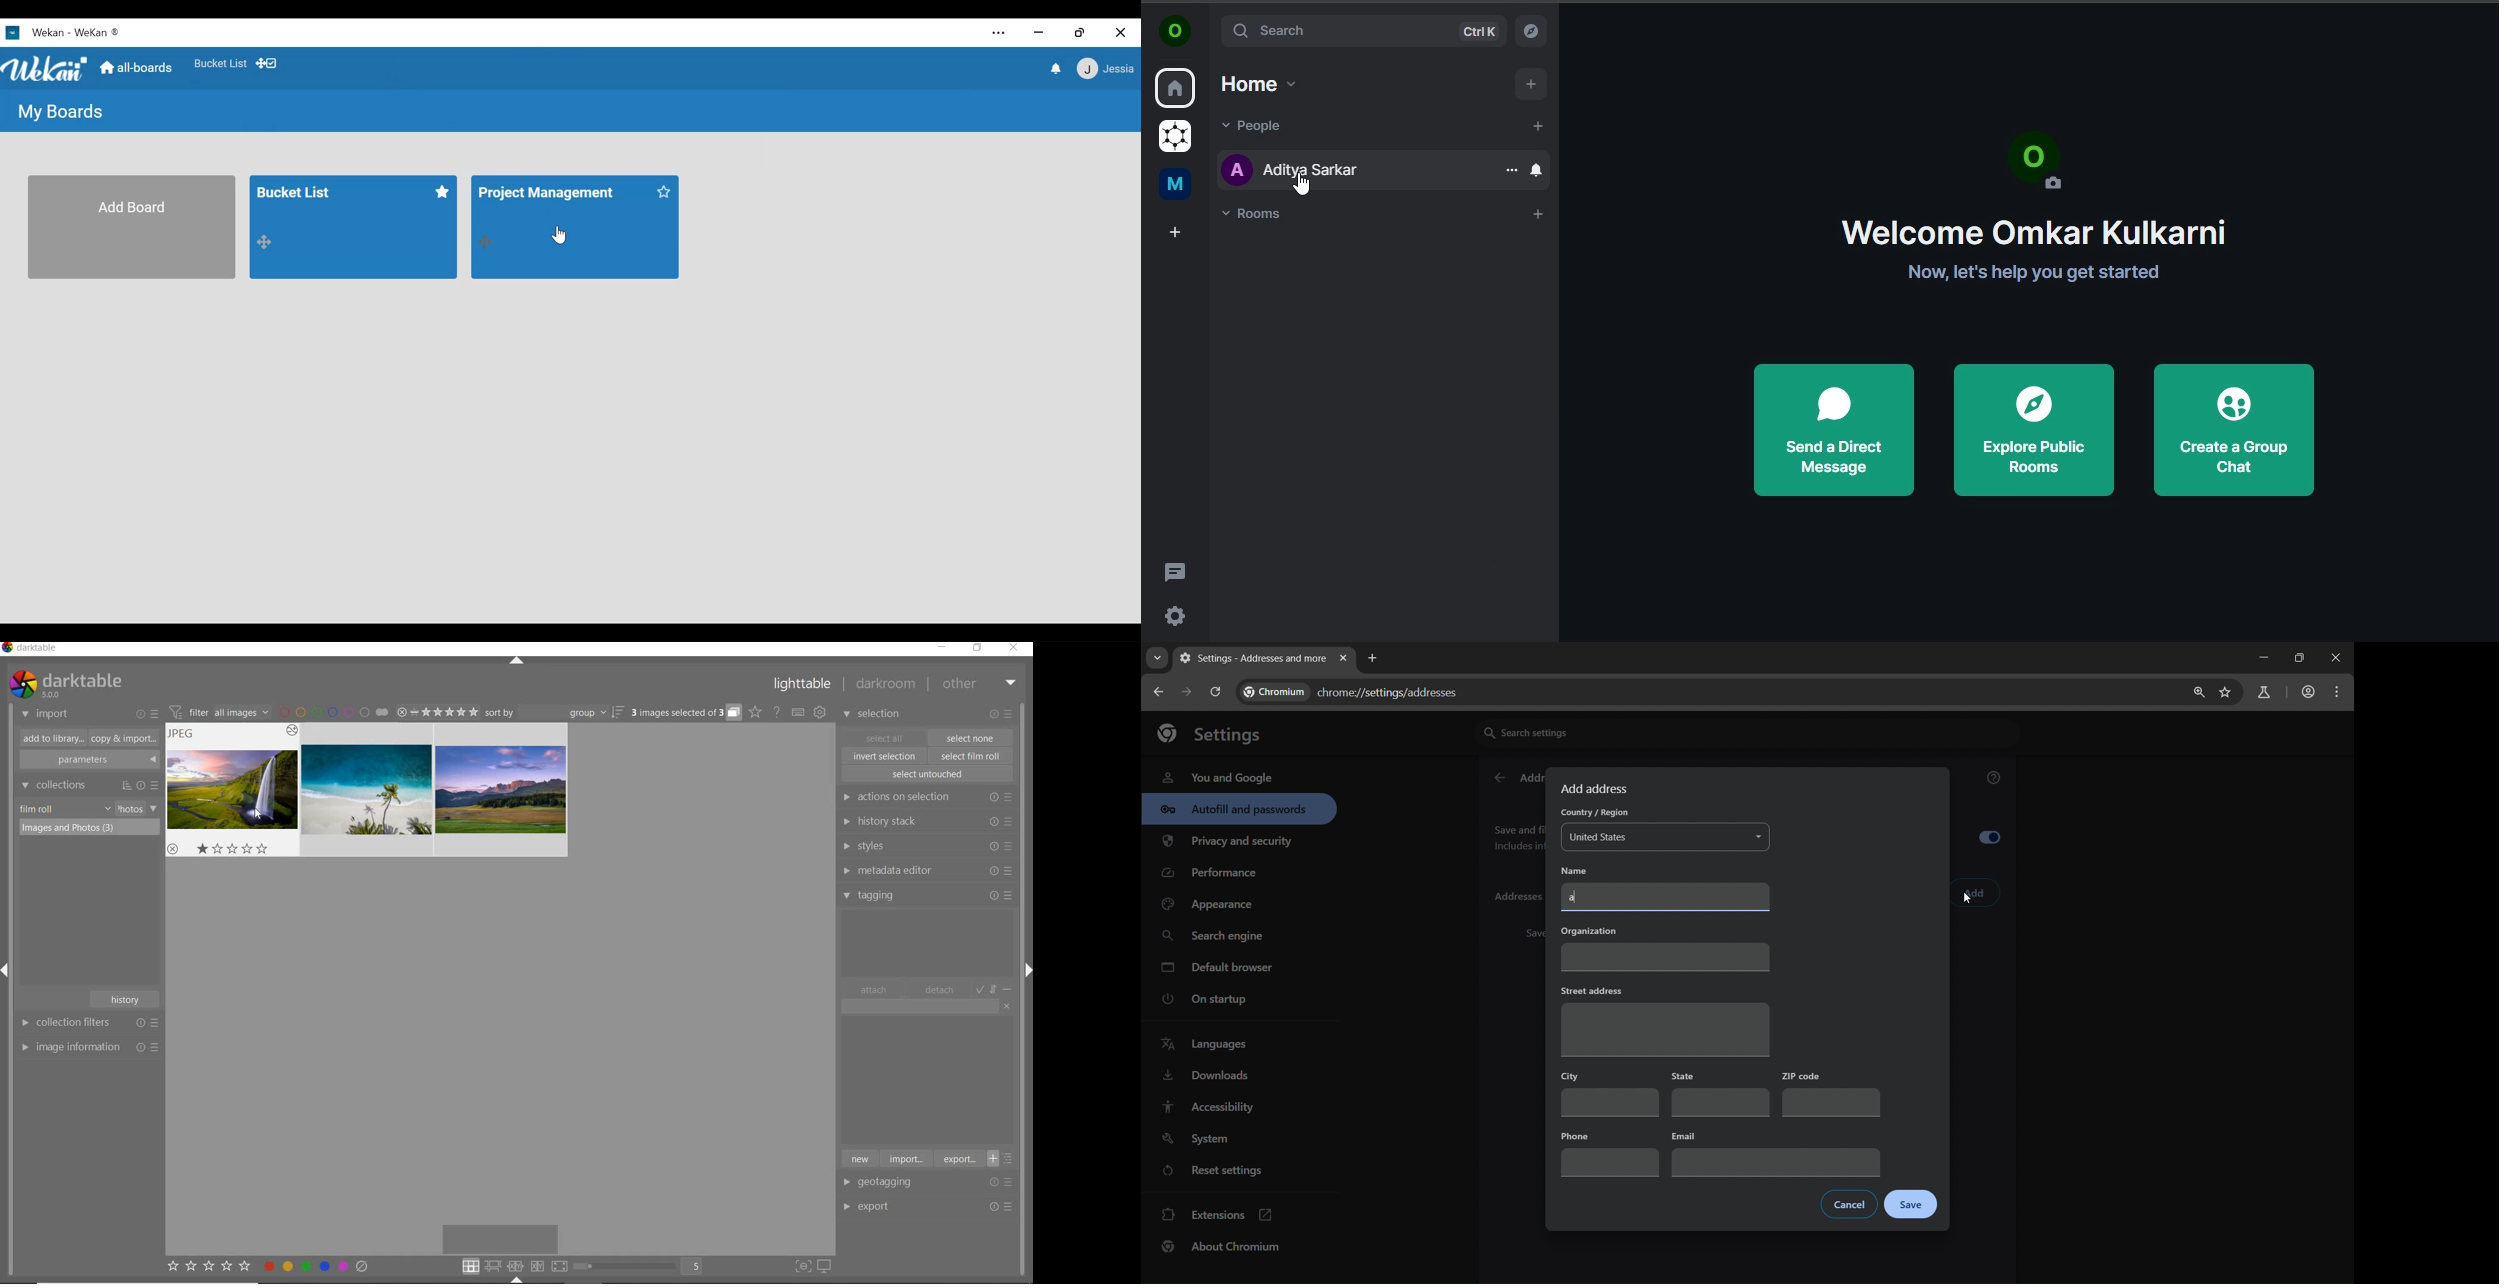  What do you see at coordinates (1205, 1078) in the screenshot?
I see `downloads` at bounding box center [1205, 1078].